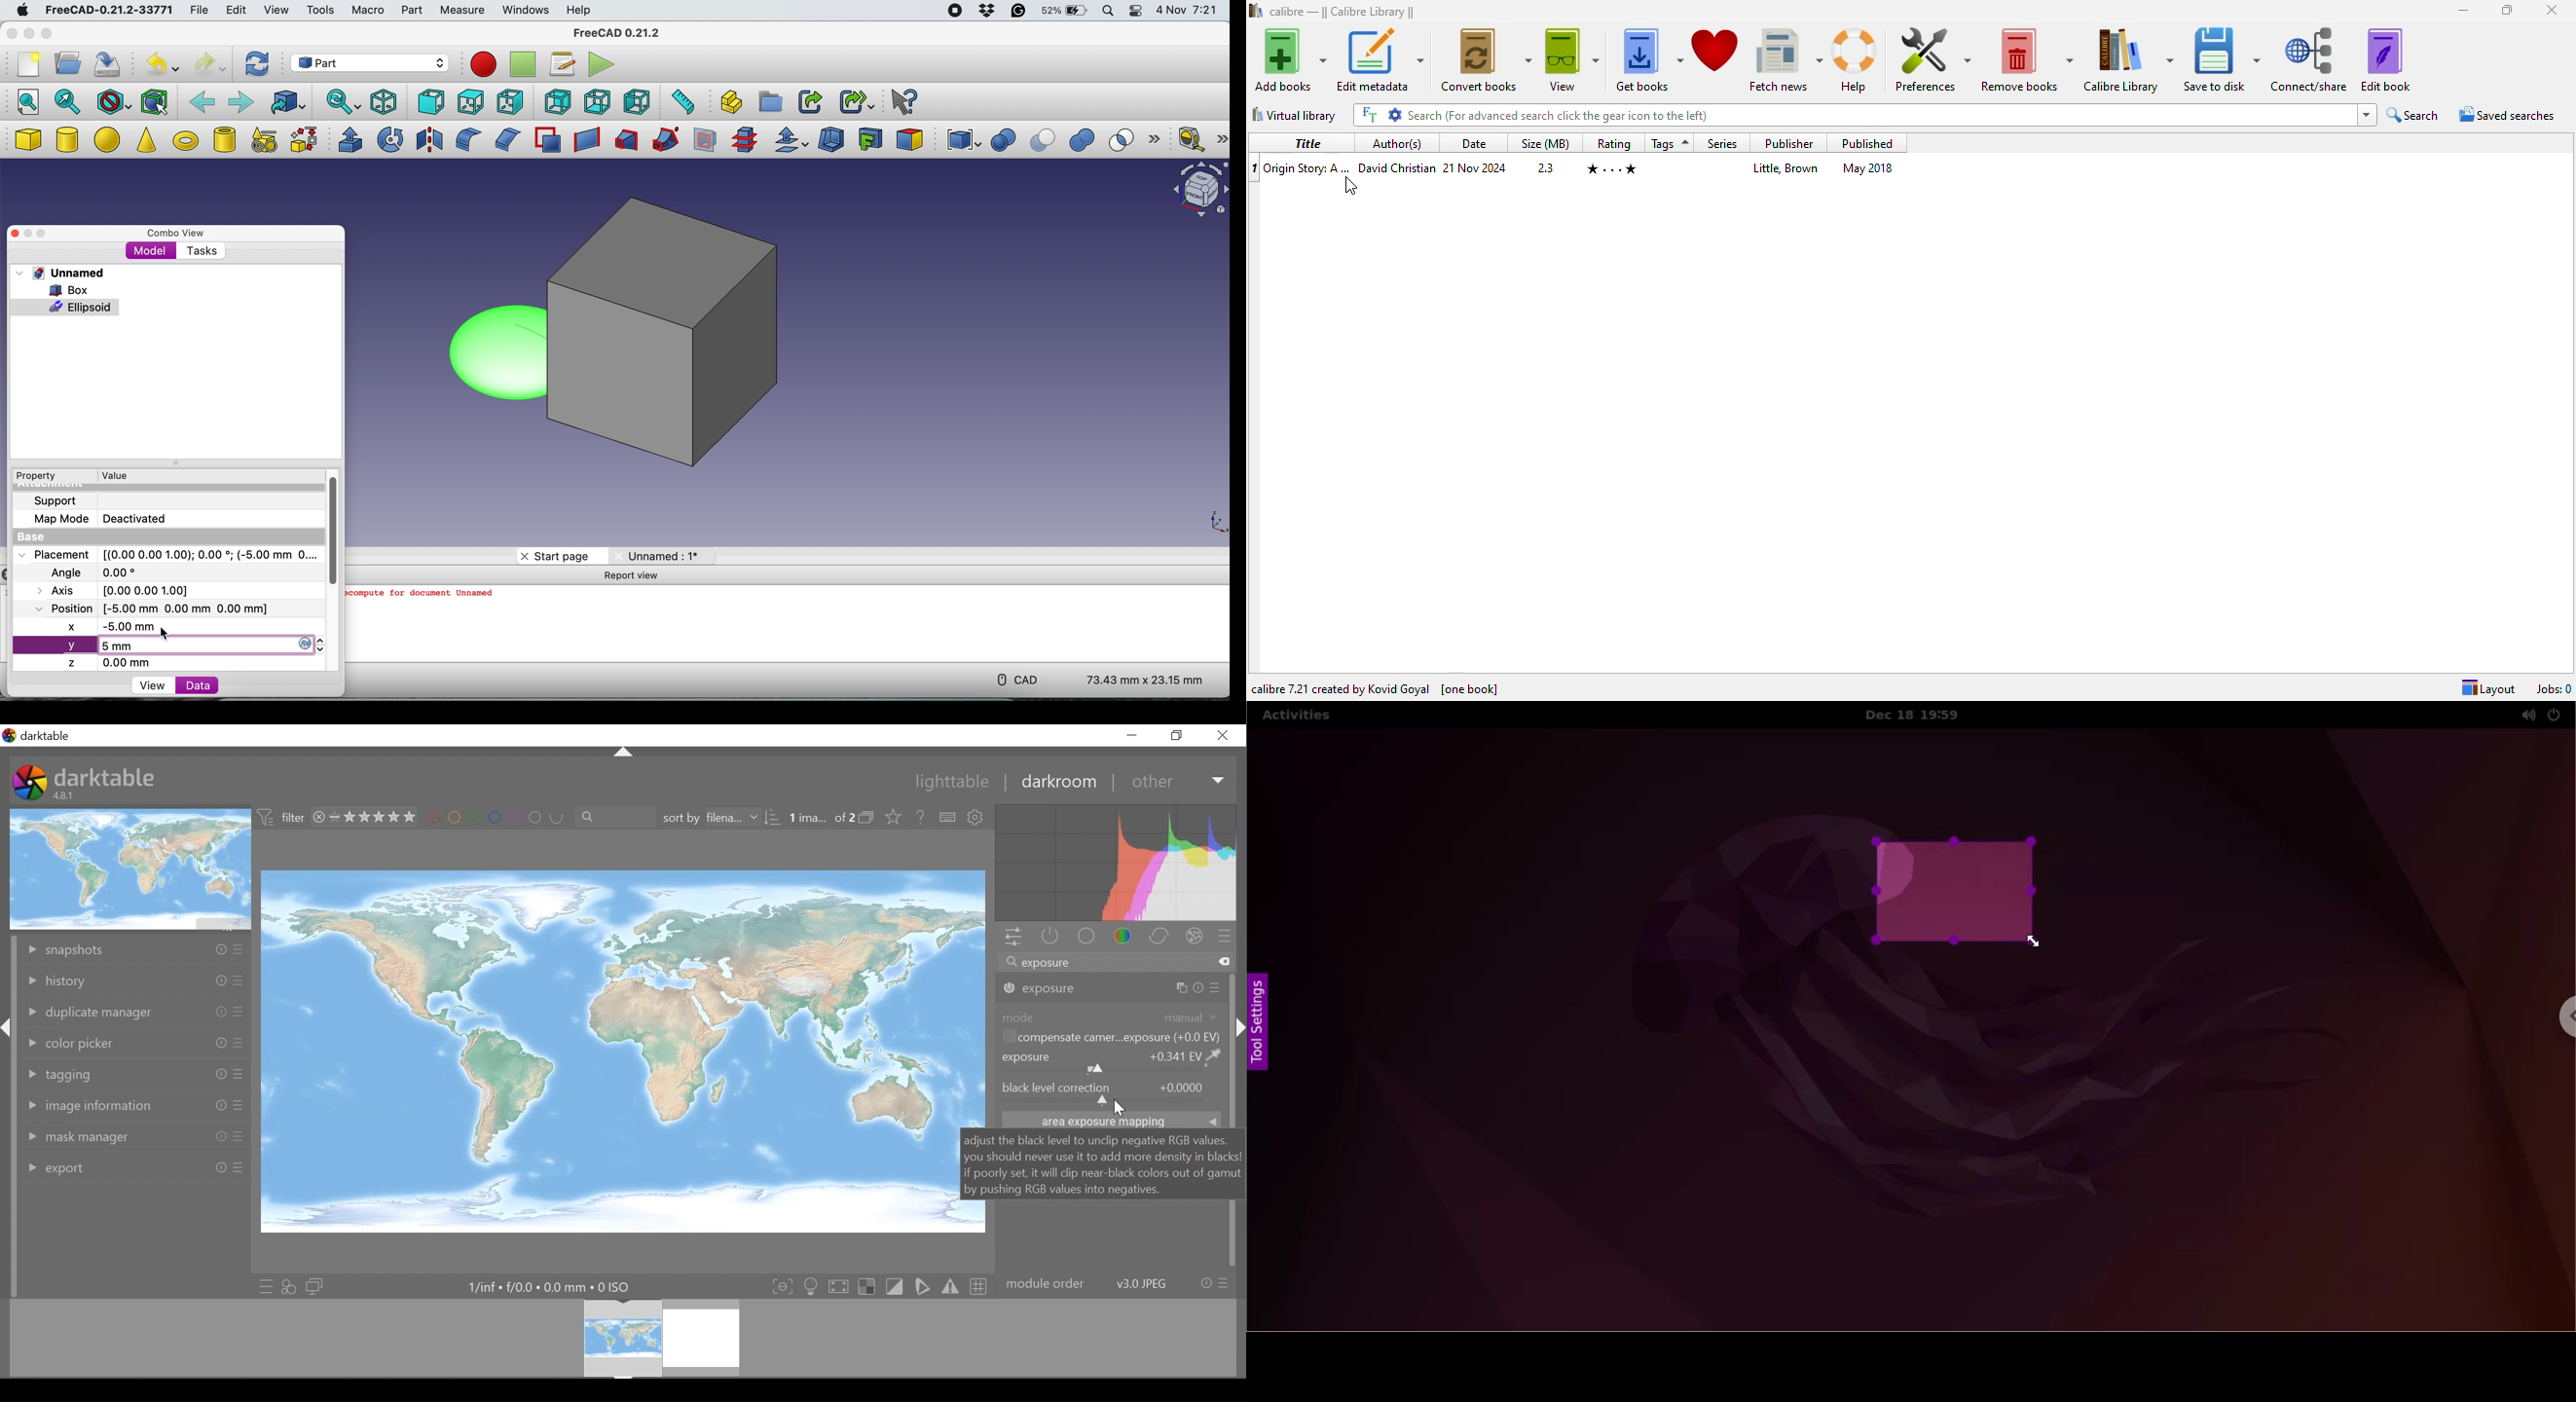 The image size is (2576, 1428). What do you see at coordinates (304, 139) in the screenshot?
I see `shape builder` at bounding box center [304, 139].